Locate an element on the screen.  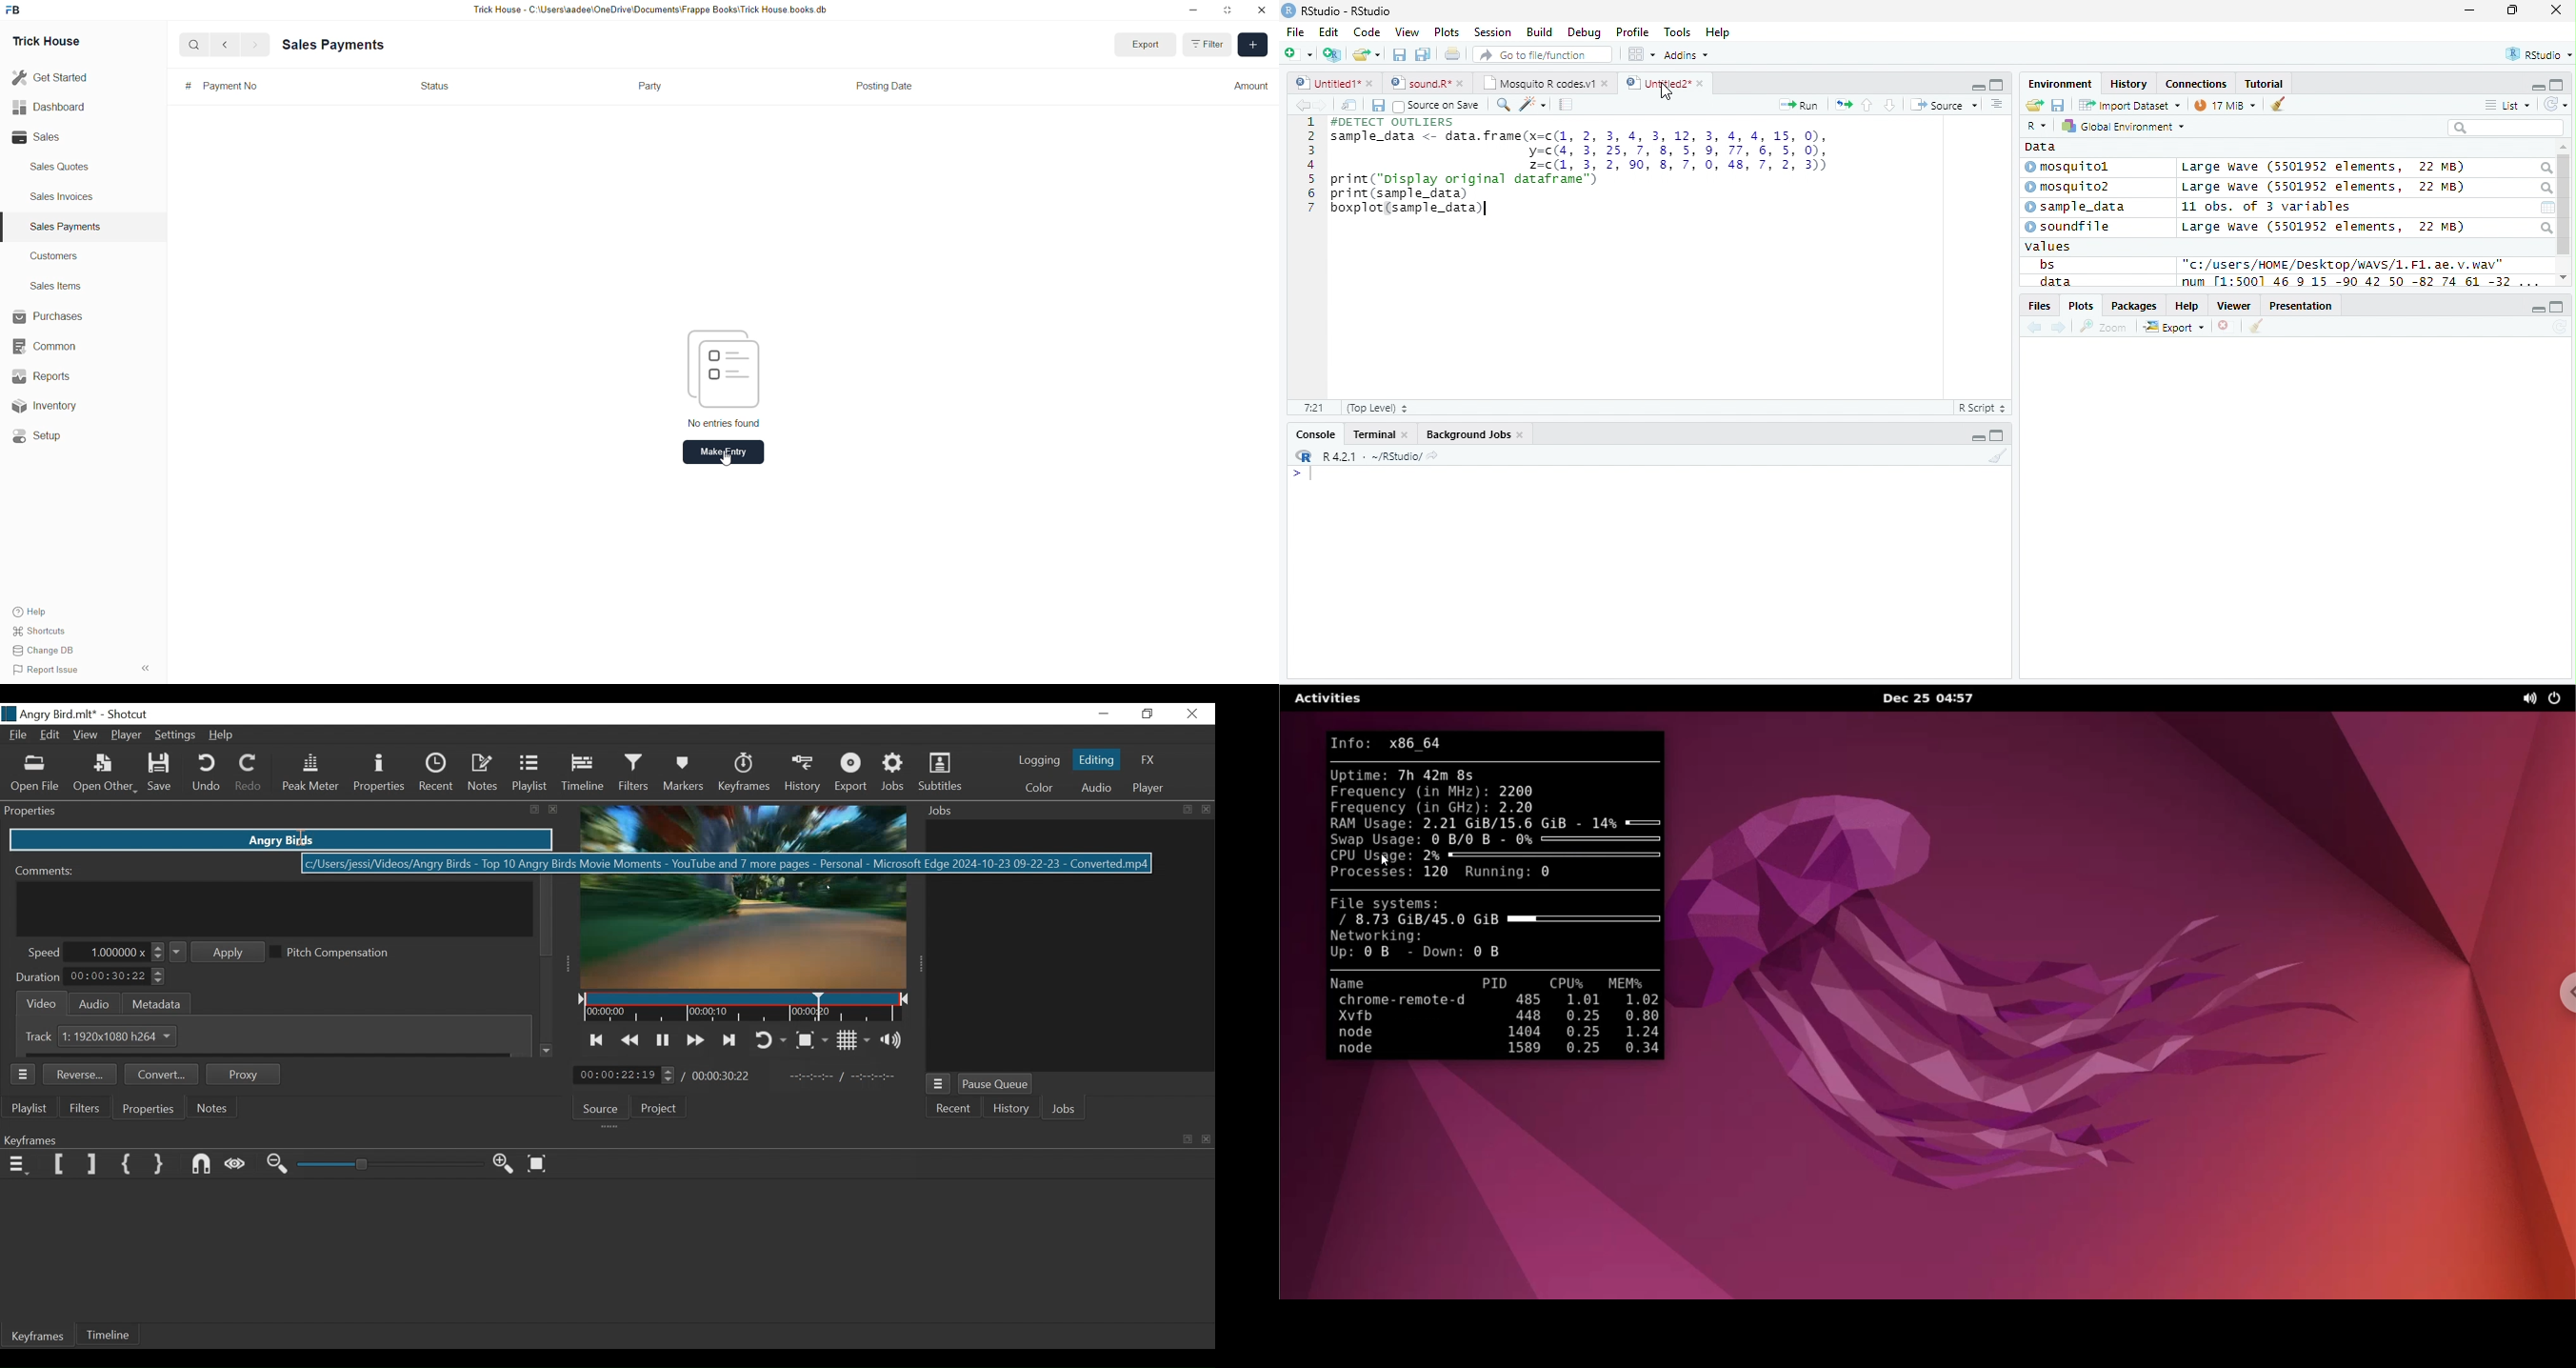
Scroll down is located at coordinates (548, 1051).